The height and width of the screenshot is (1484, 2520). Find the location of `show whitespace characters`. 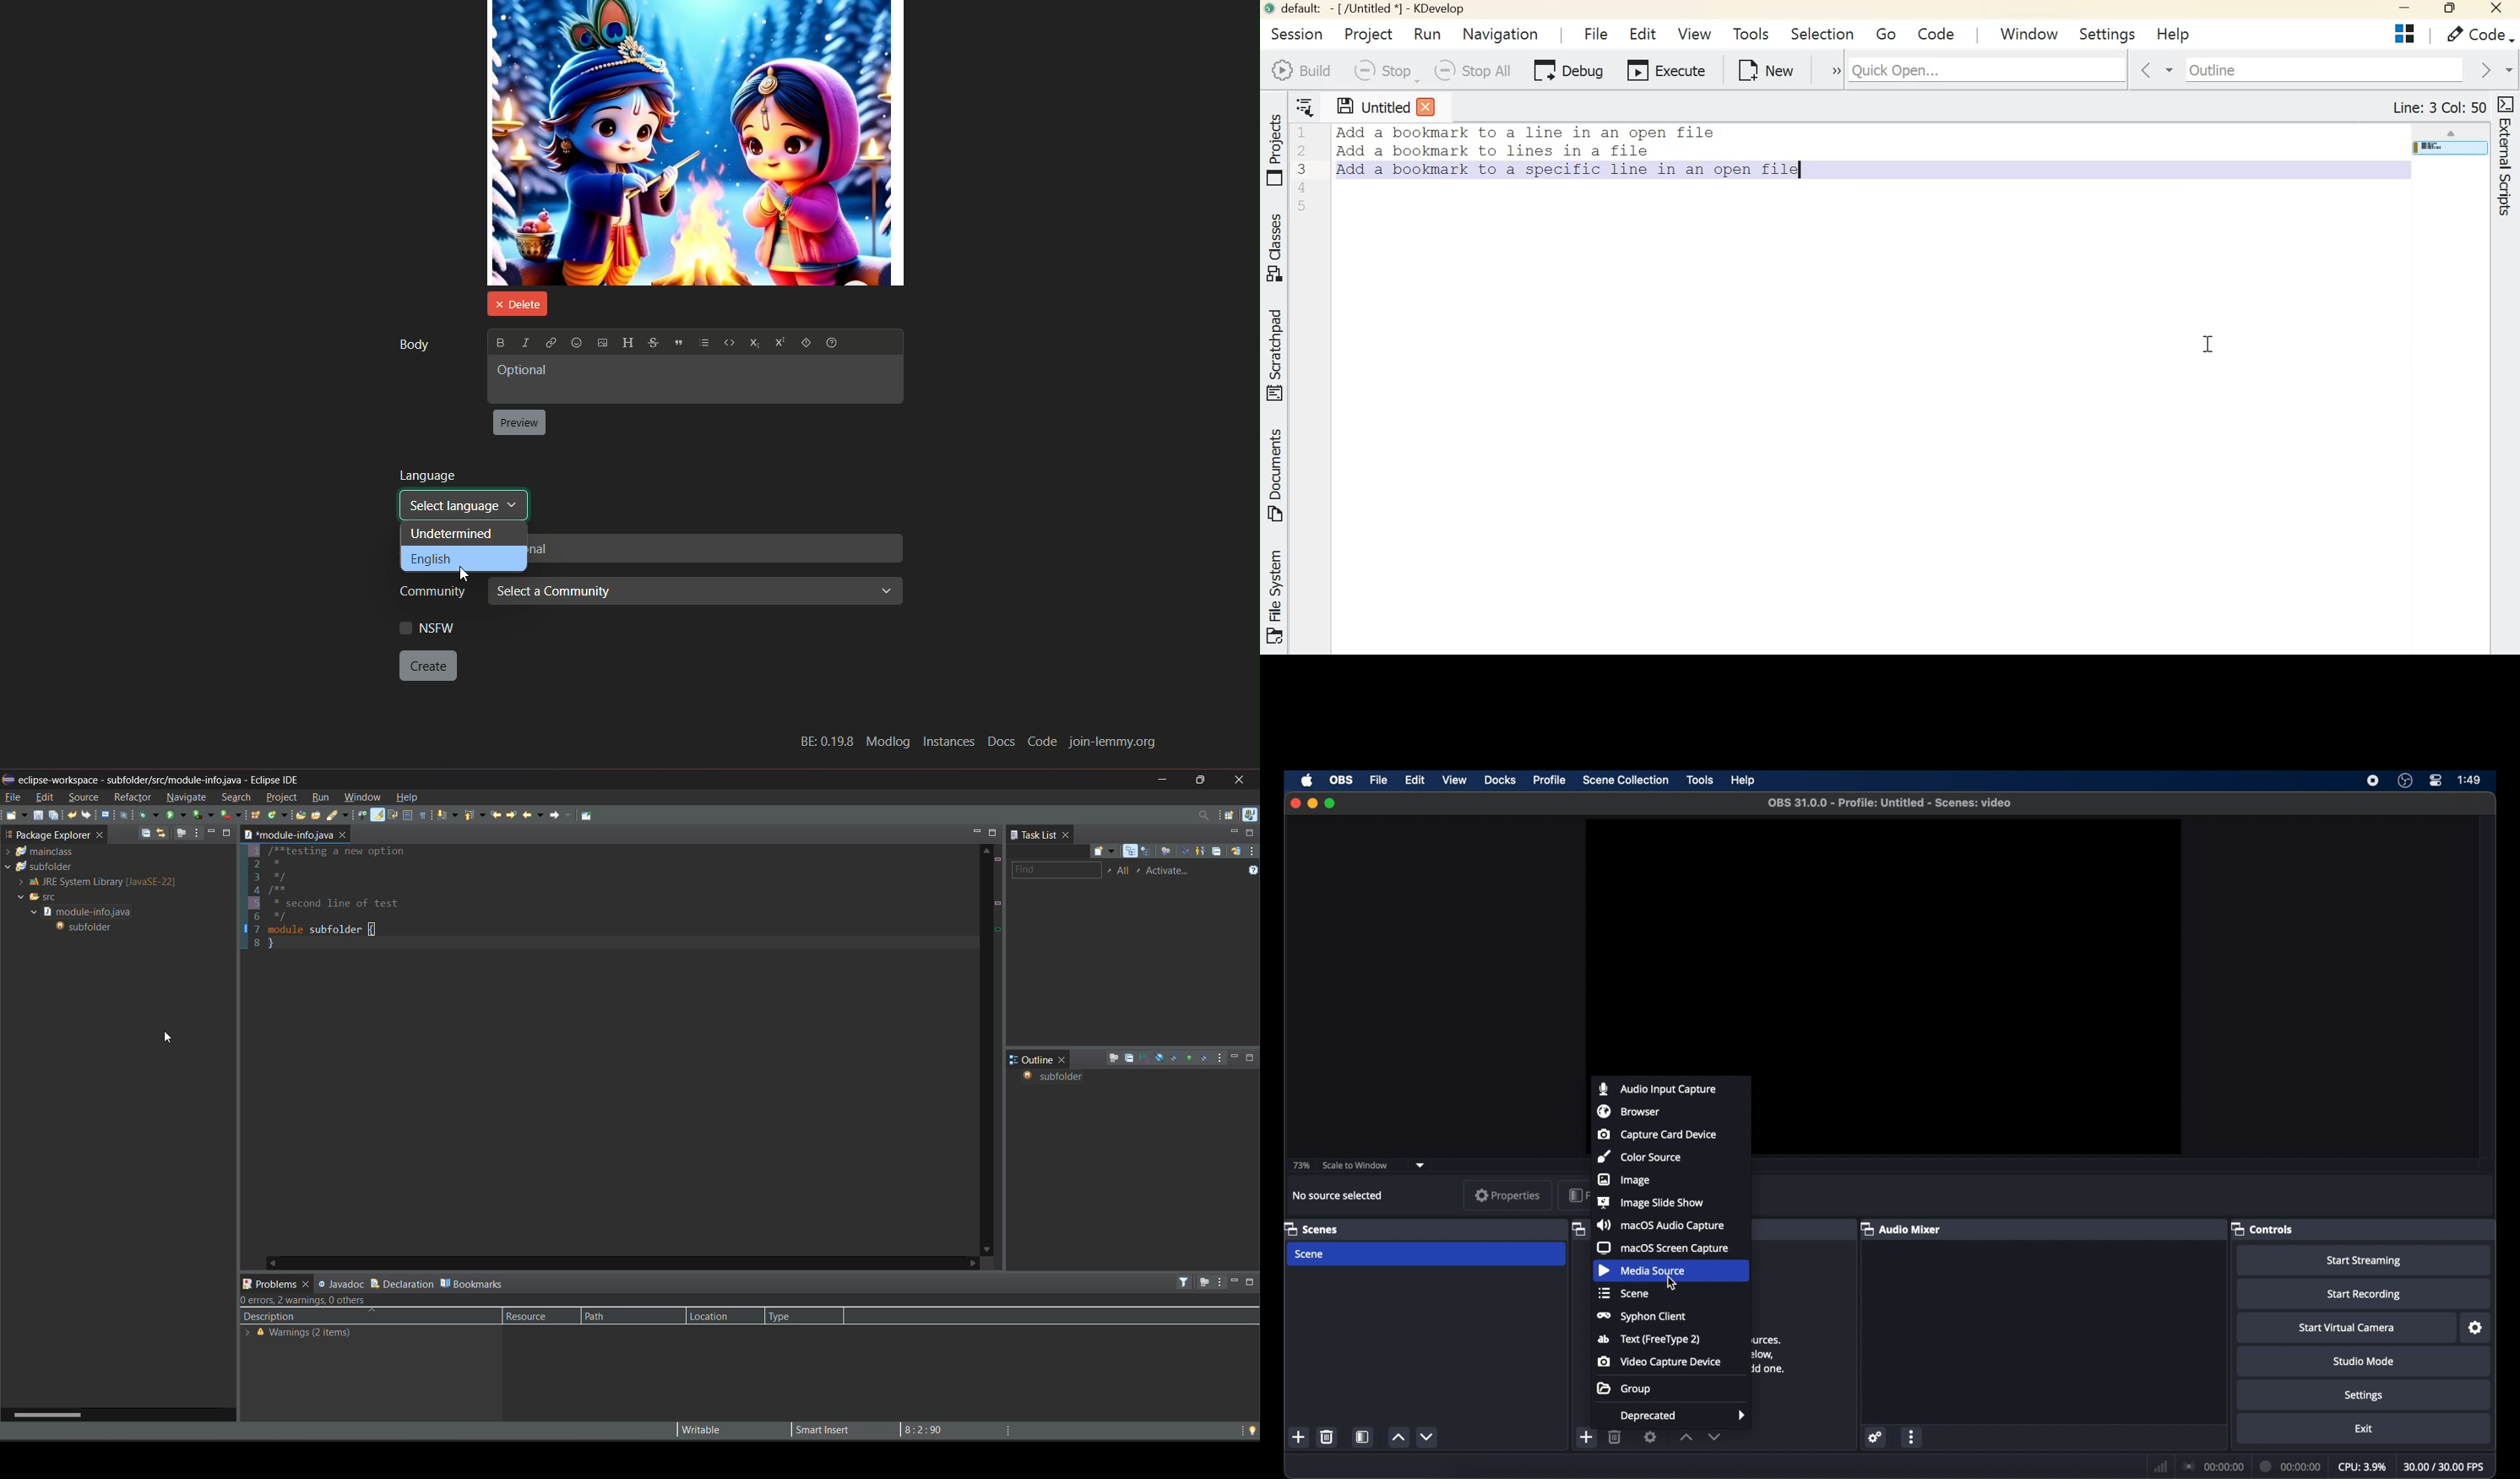

show whitespace characters is located at coordinates (424, 815).